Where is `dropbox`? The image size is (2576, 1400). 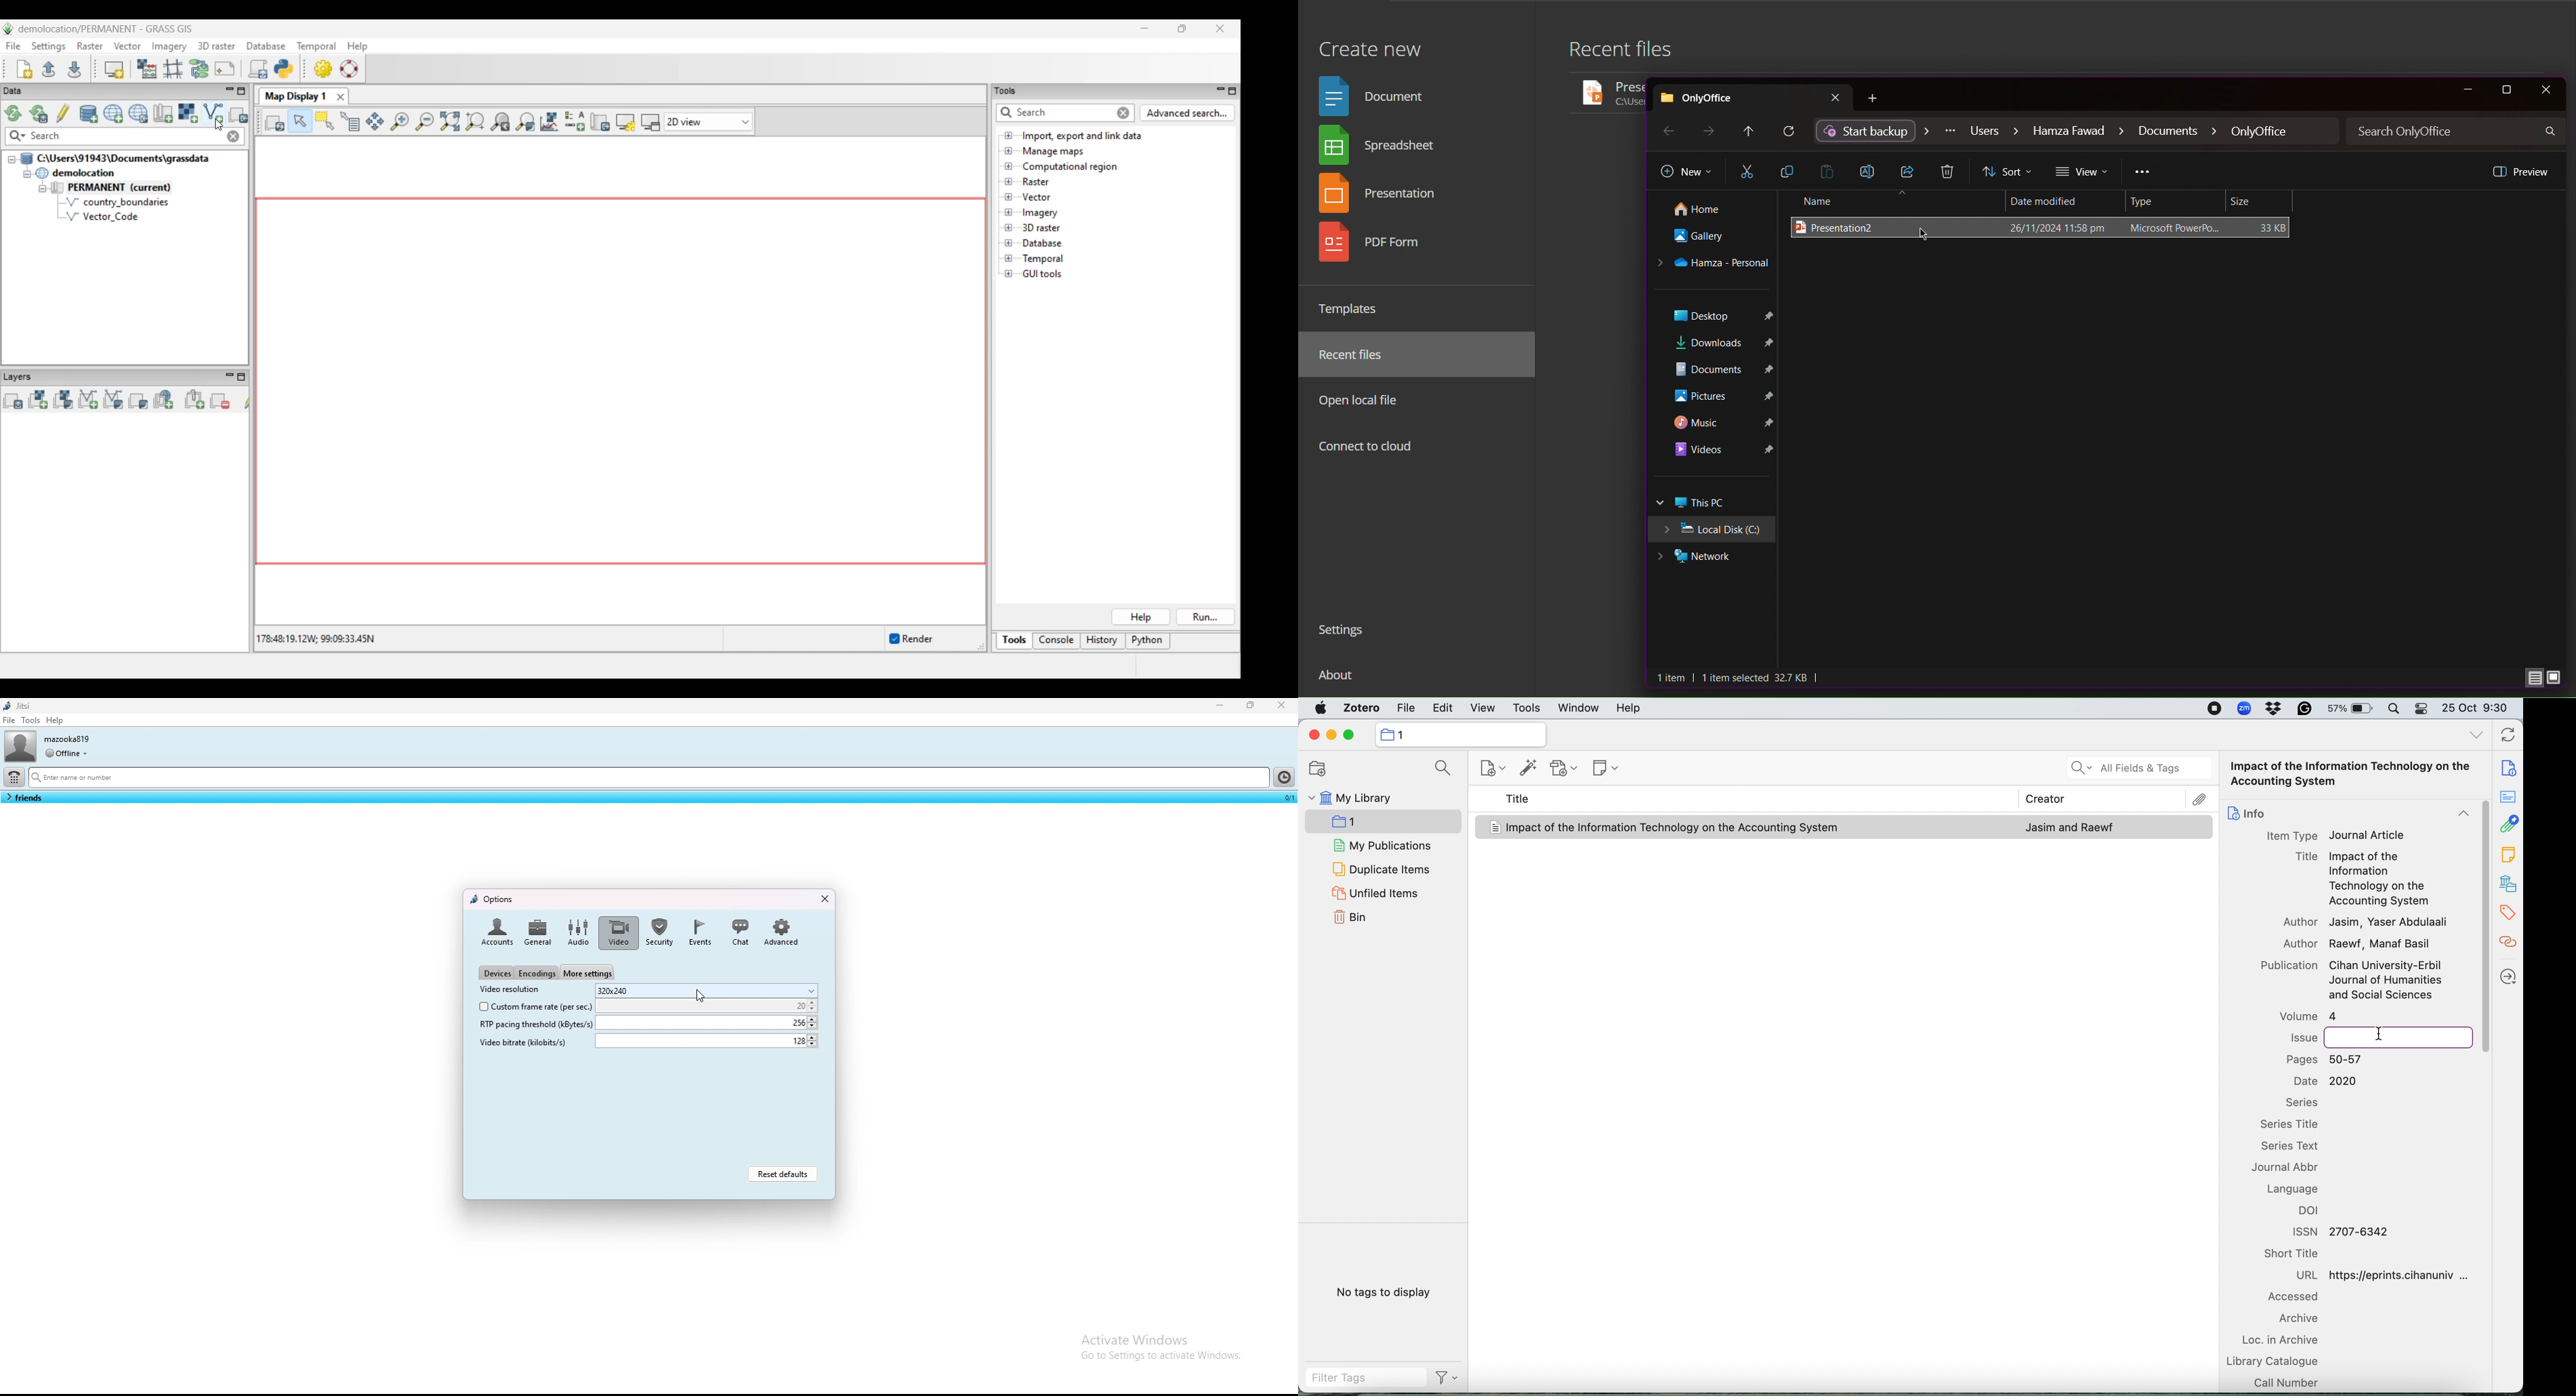 dropbox is located at coordinates (2276, 709).